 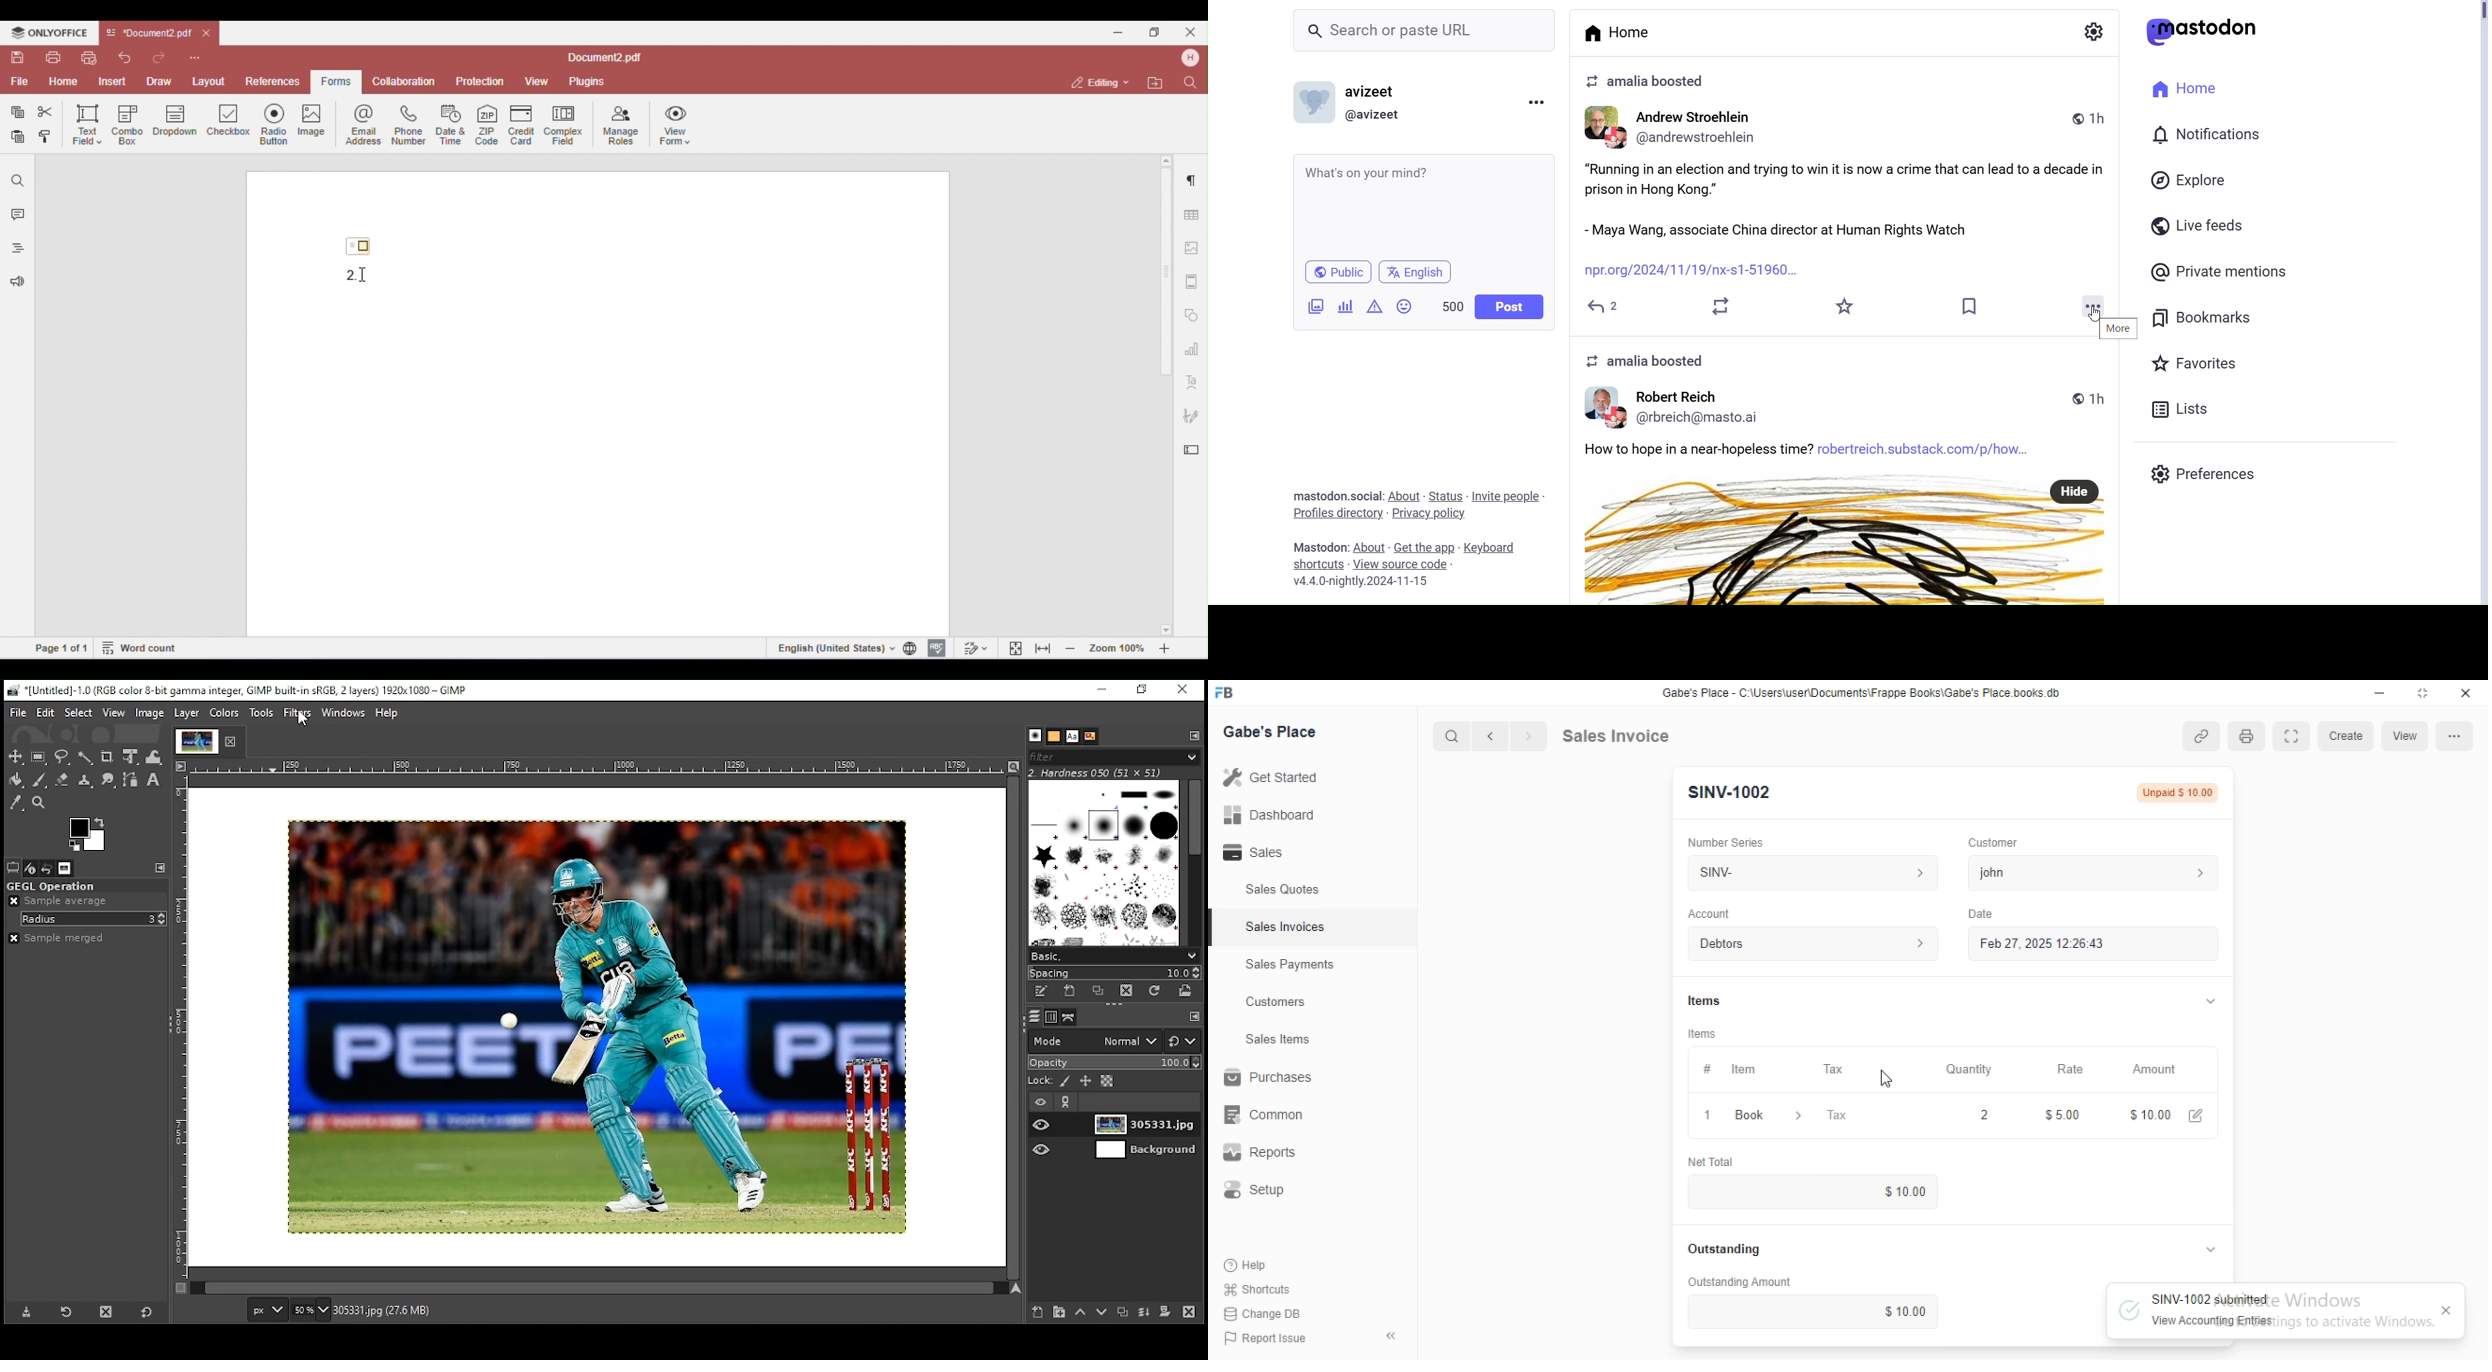 What do you see at coordinates (1194, 863) in the screenshot?
I see `scroll bar` at bounding box center [1194, 863].